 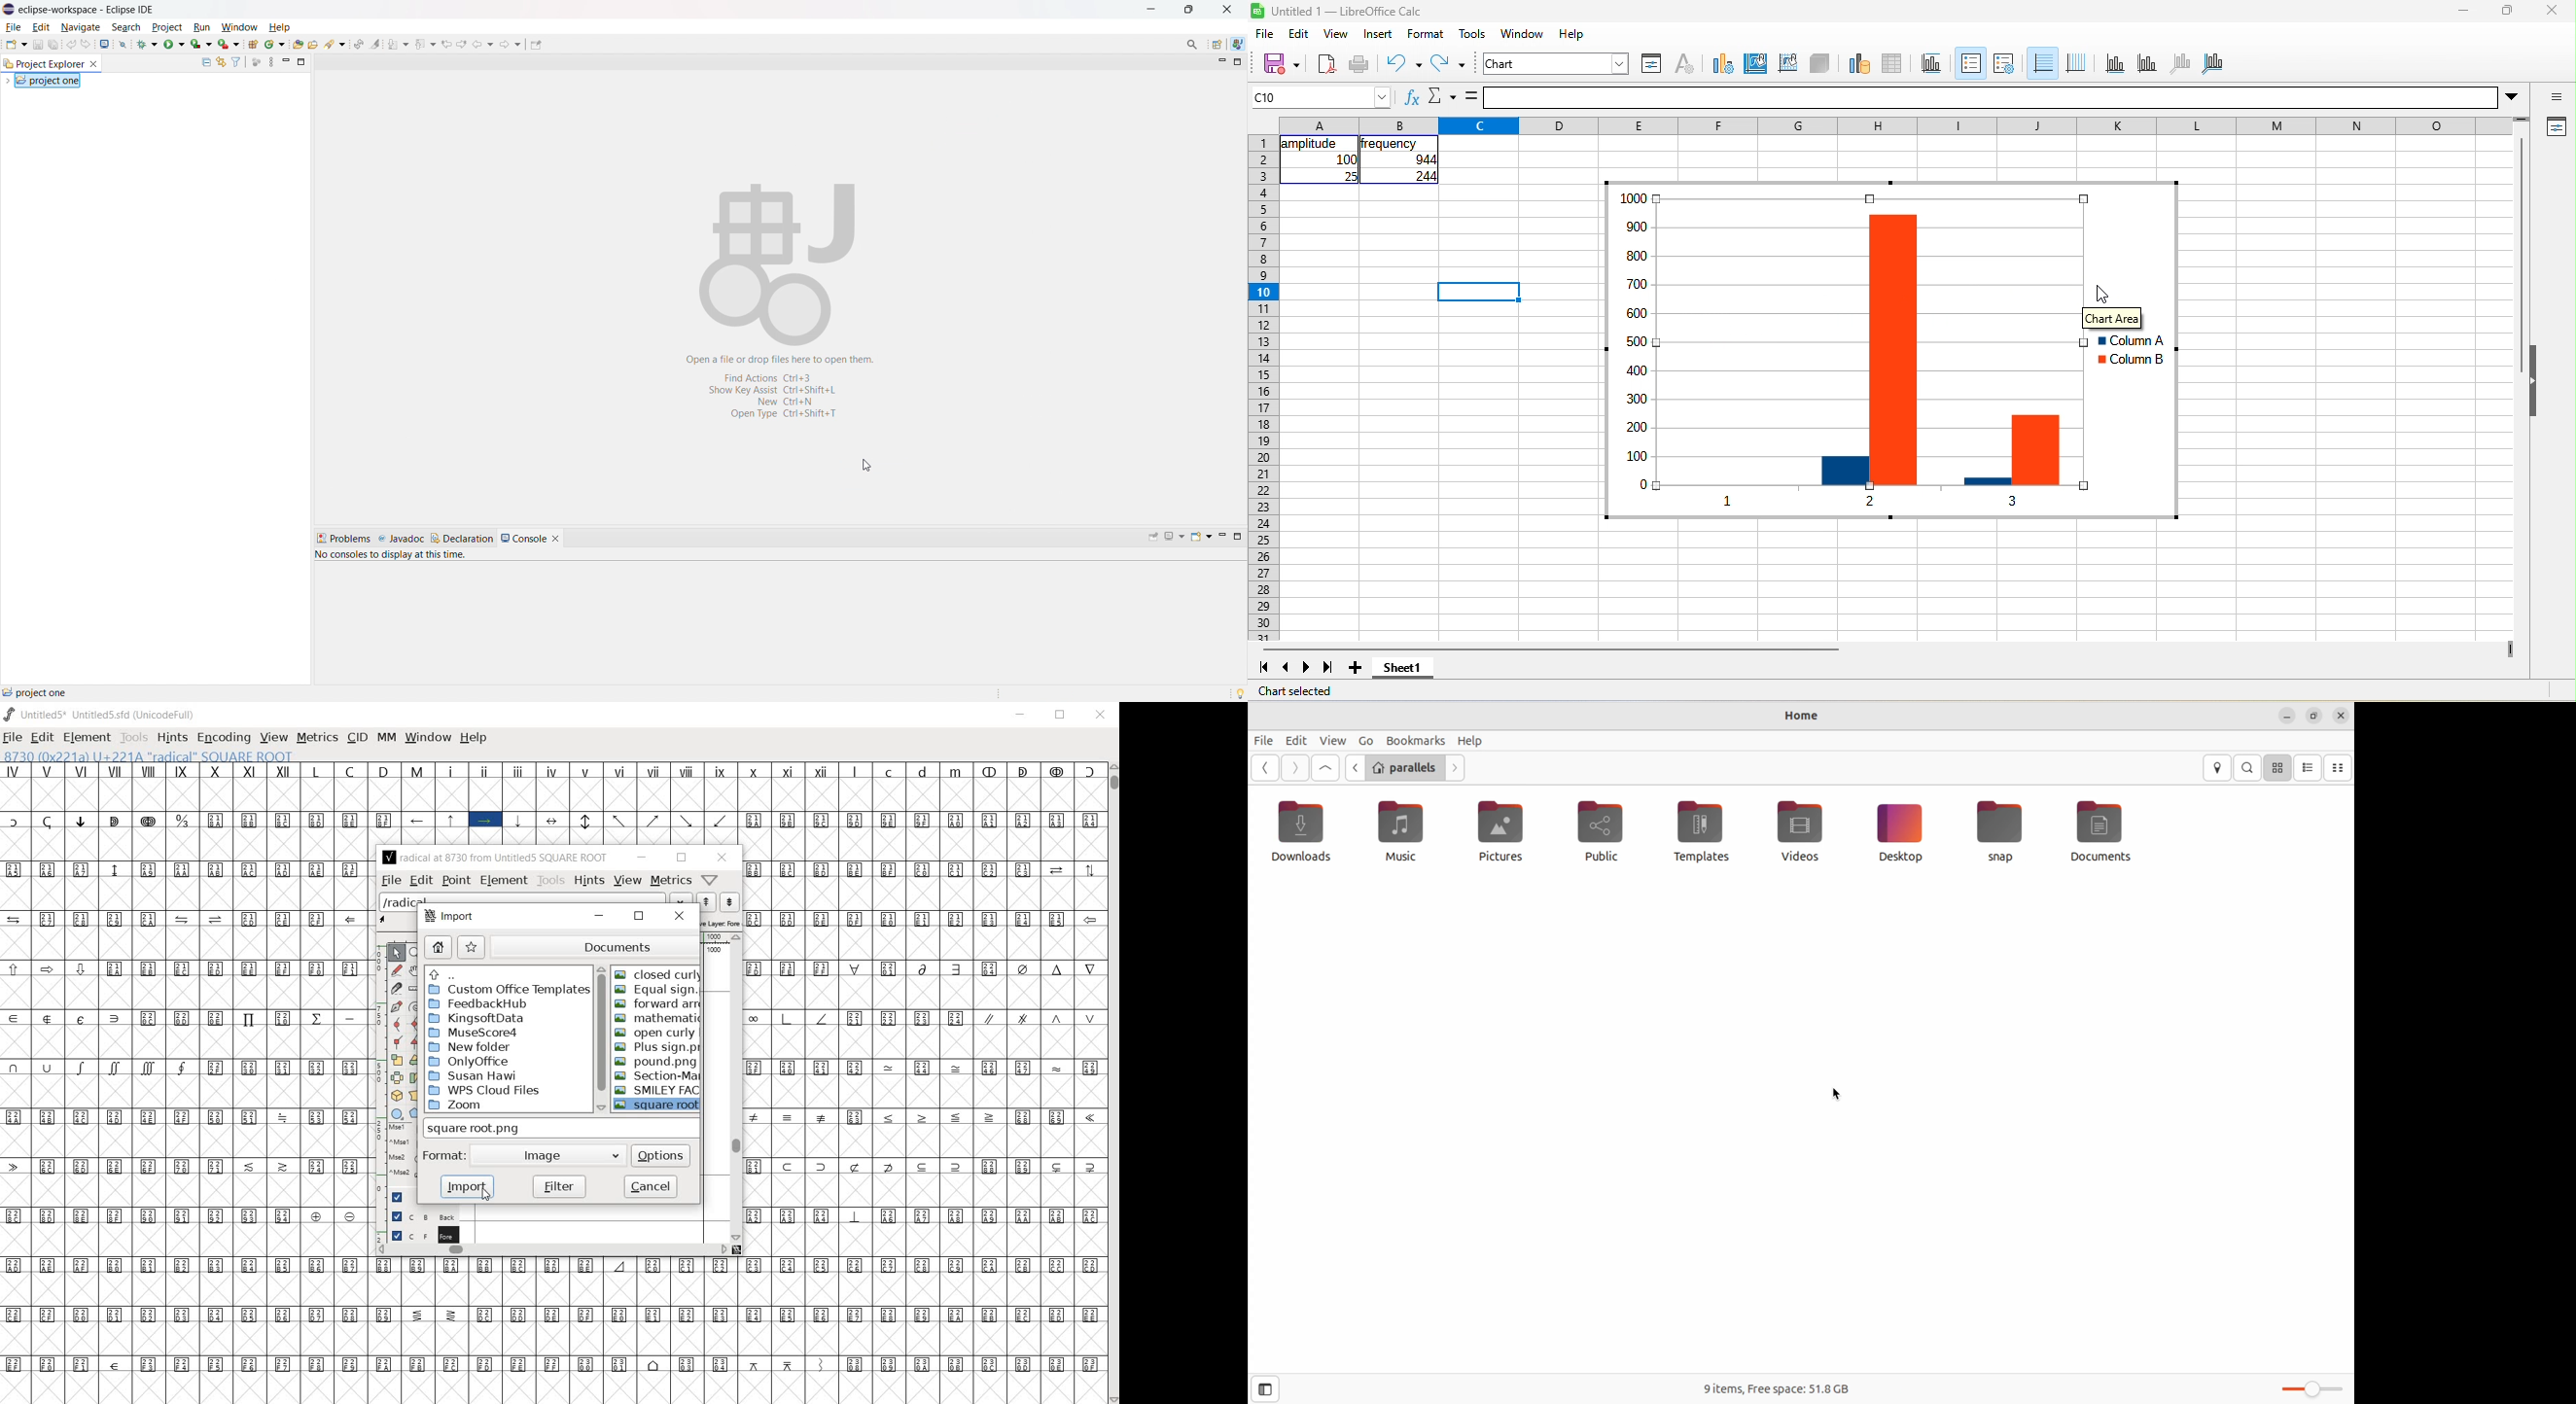 I want to click on data range, so click(x=1856, y=62).